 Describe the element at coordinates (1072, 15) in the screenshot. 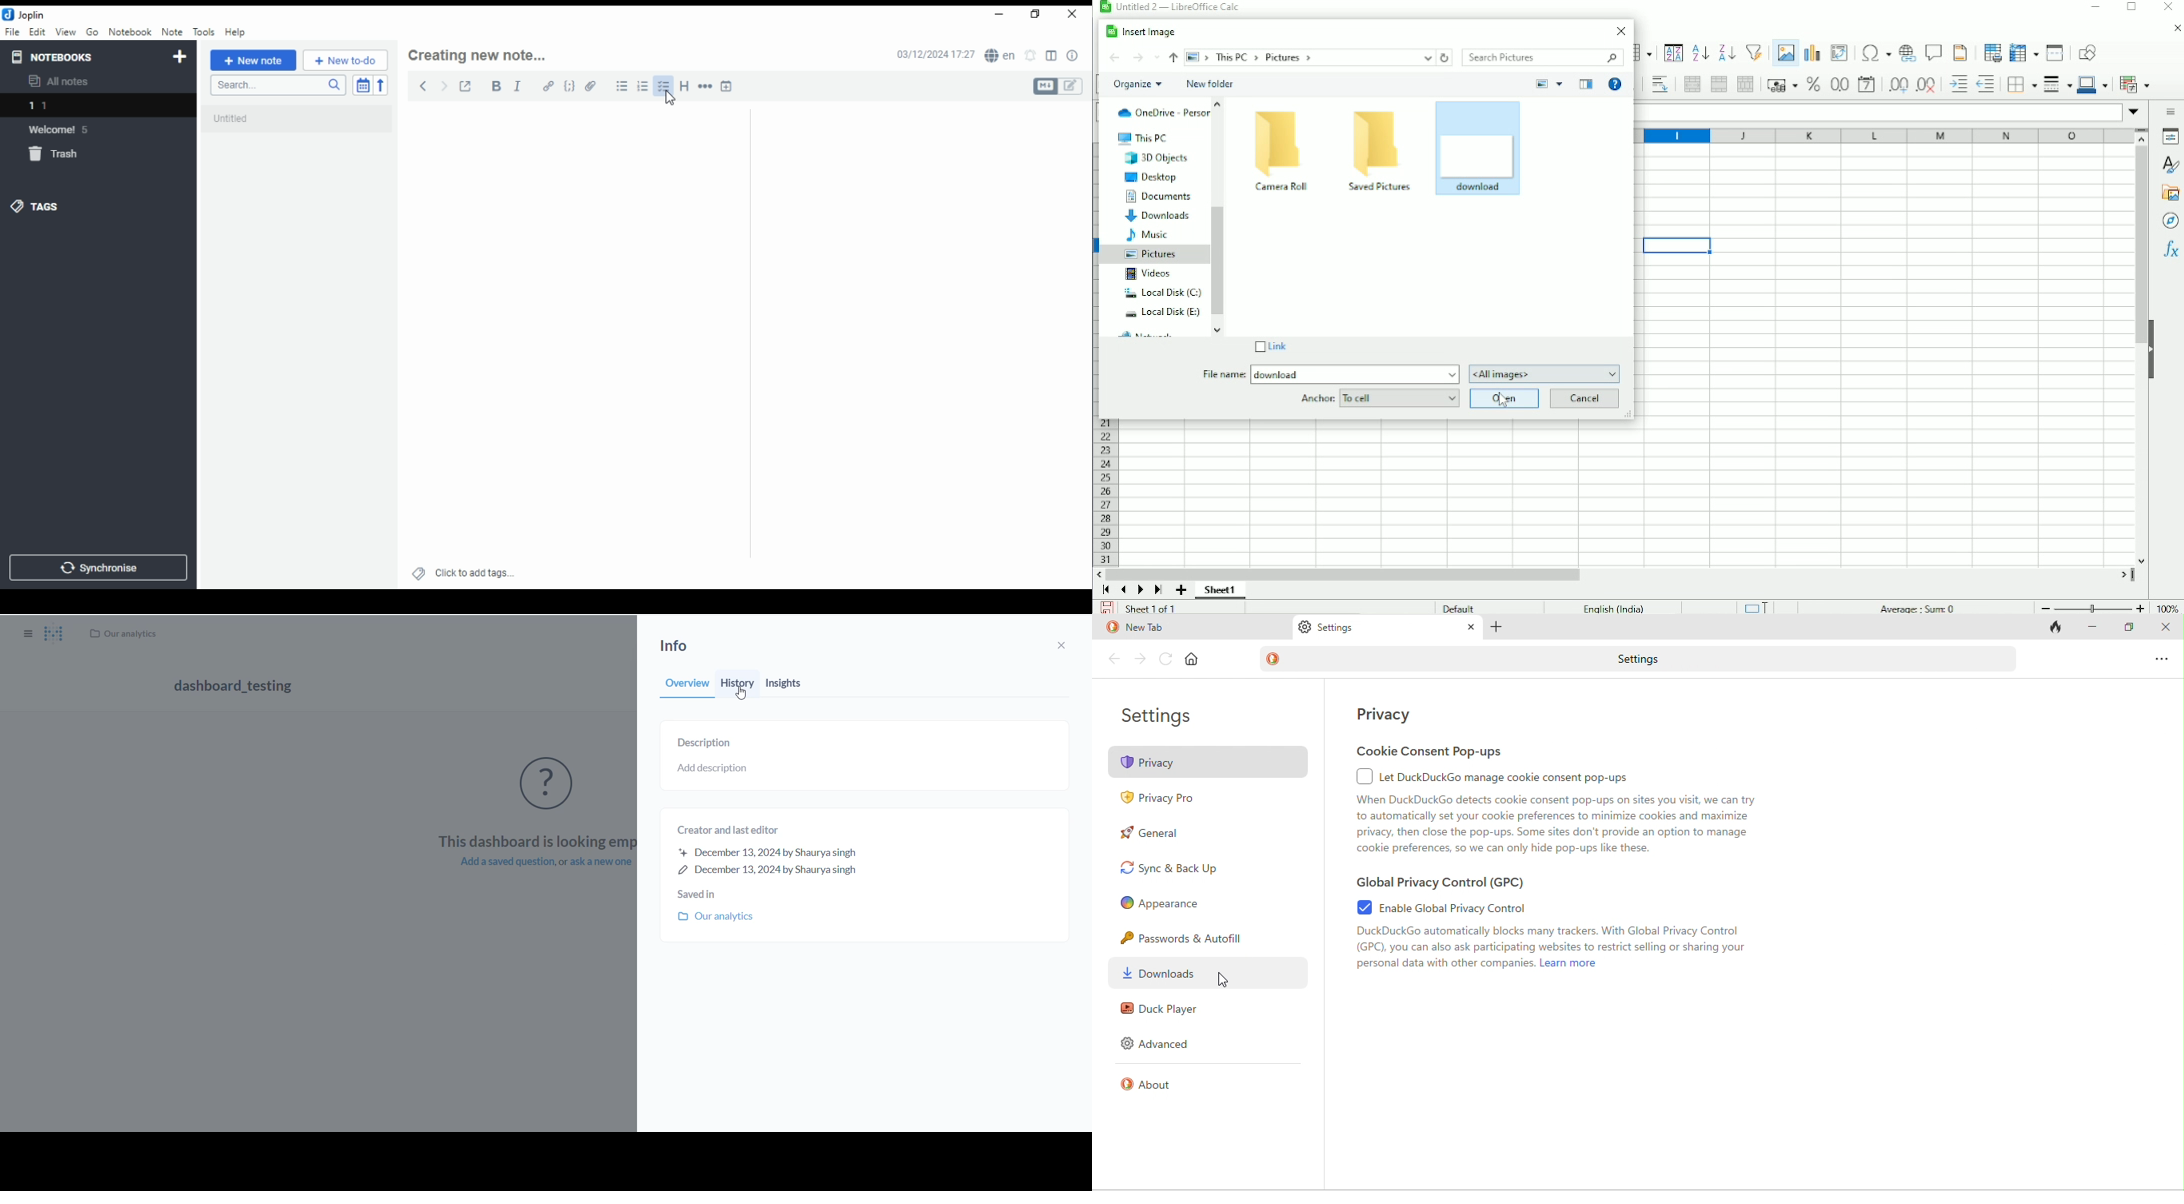

I see `close window` at that location.